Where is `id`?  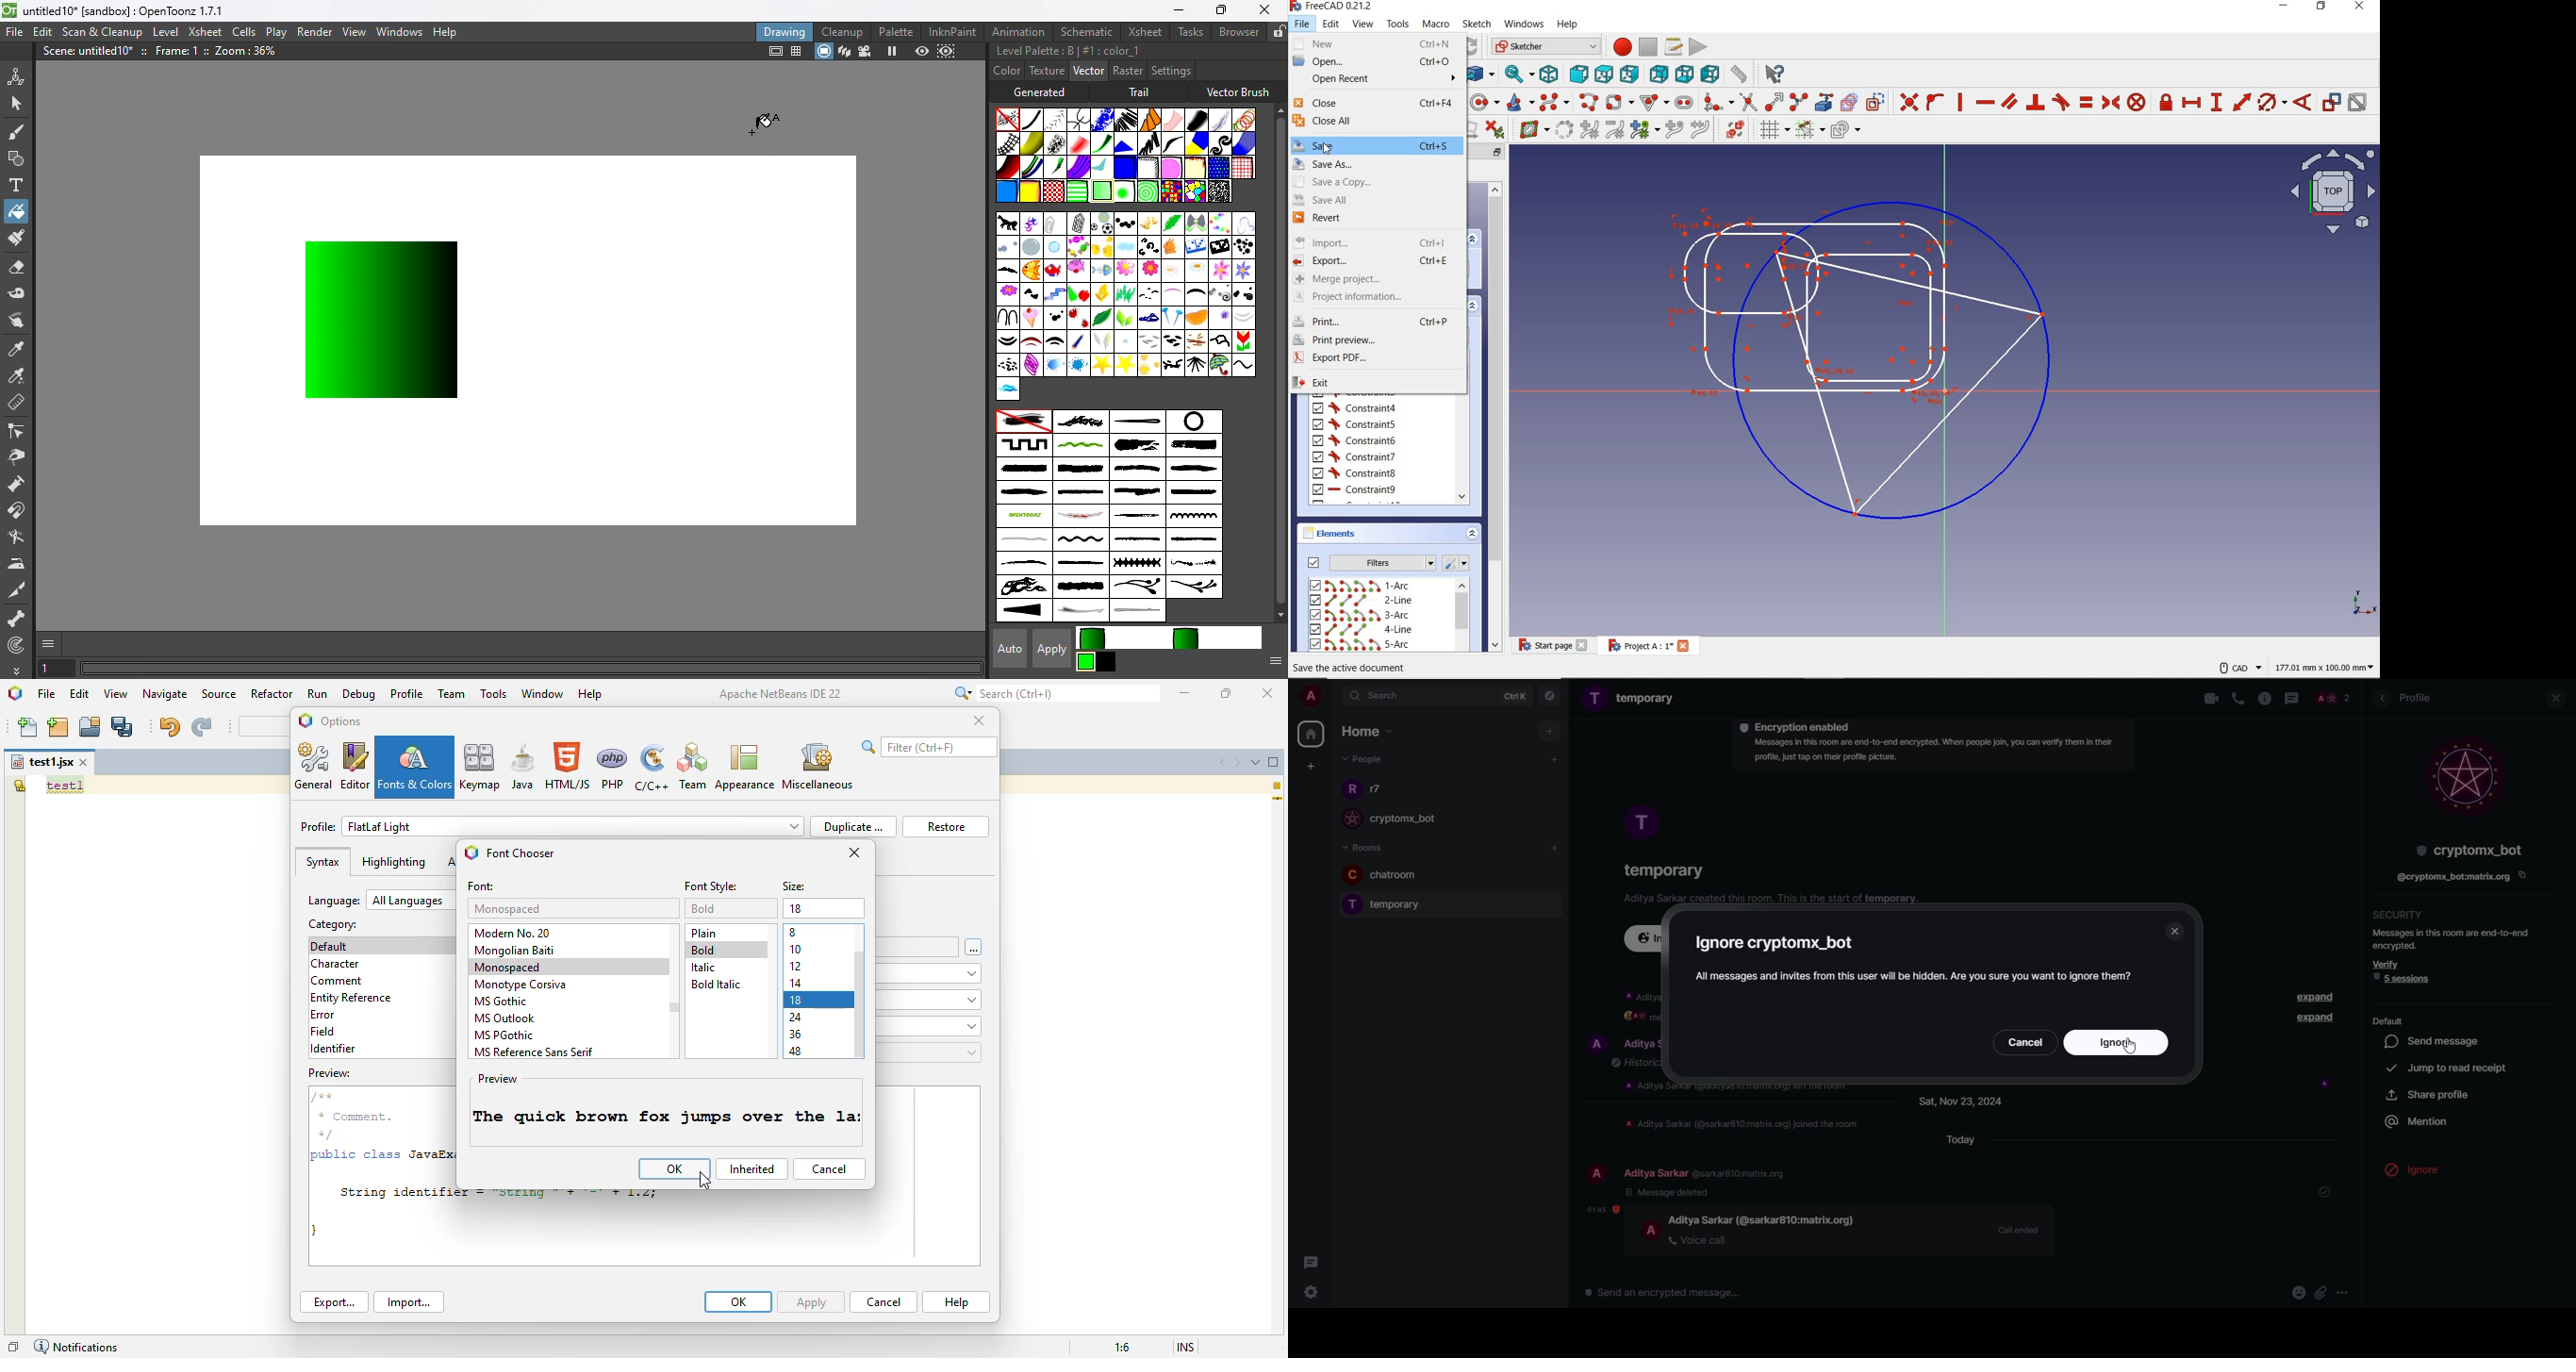 id is located at coordinates (2451, 878).